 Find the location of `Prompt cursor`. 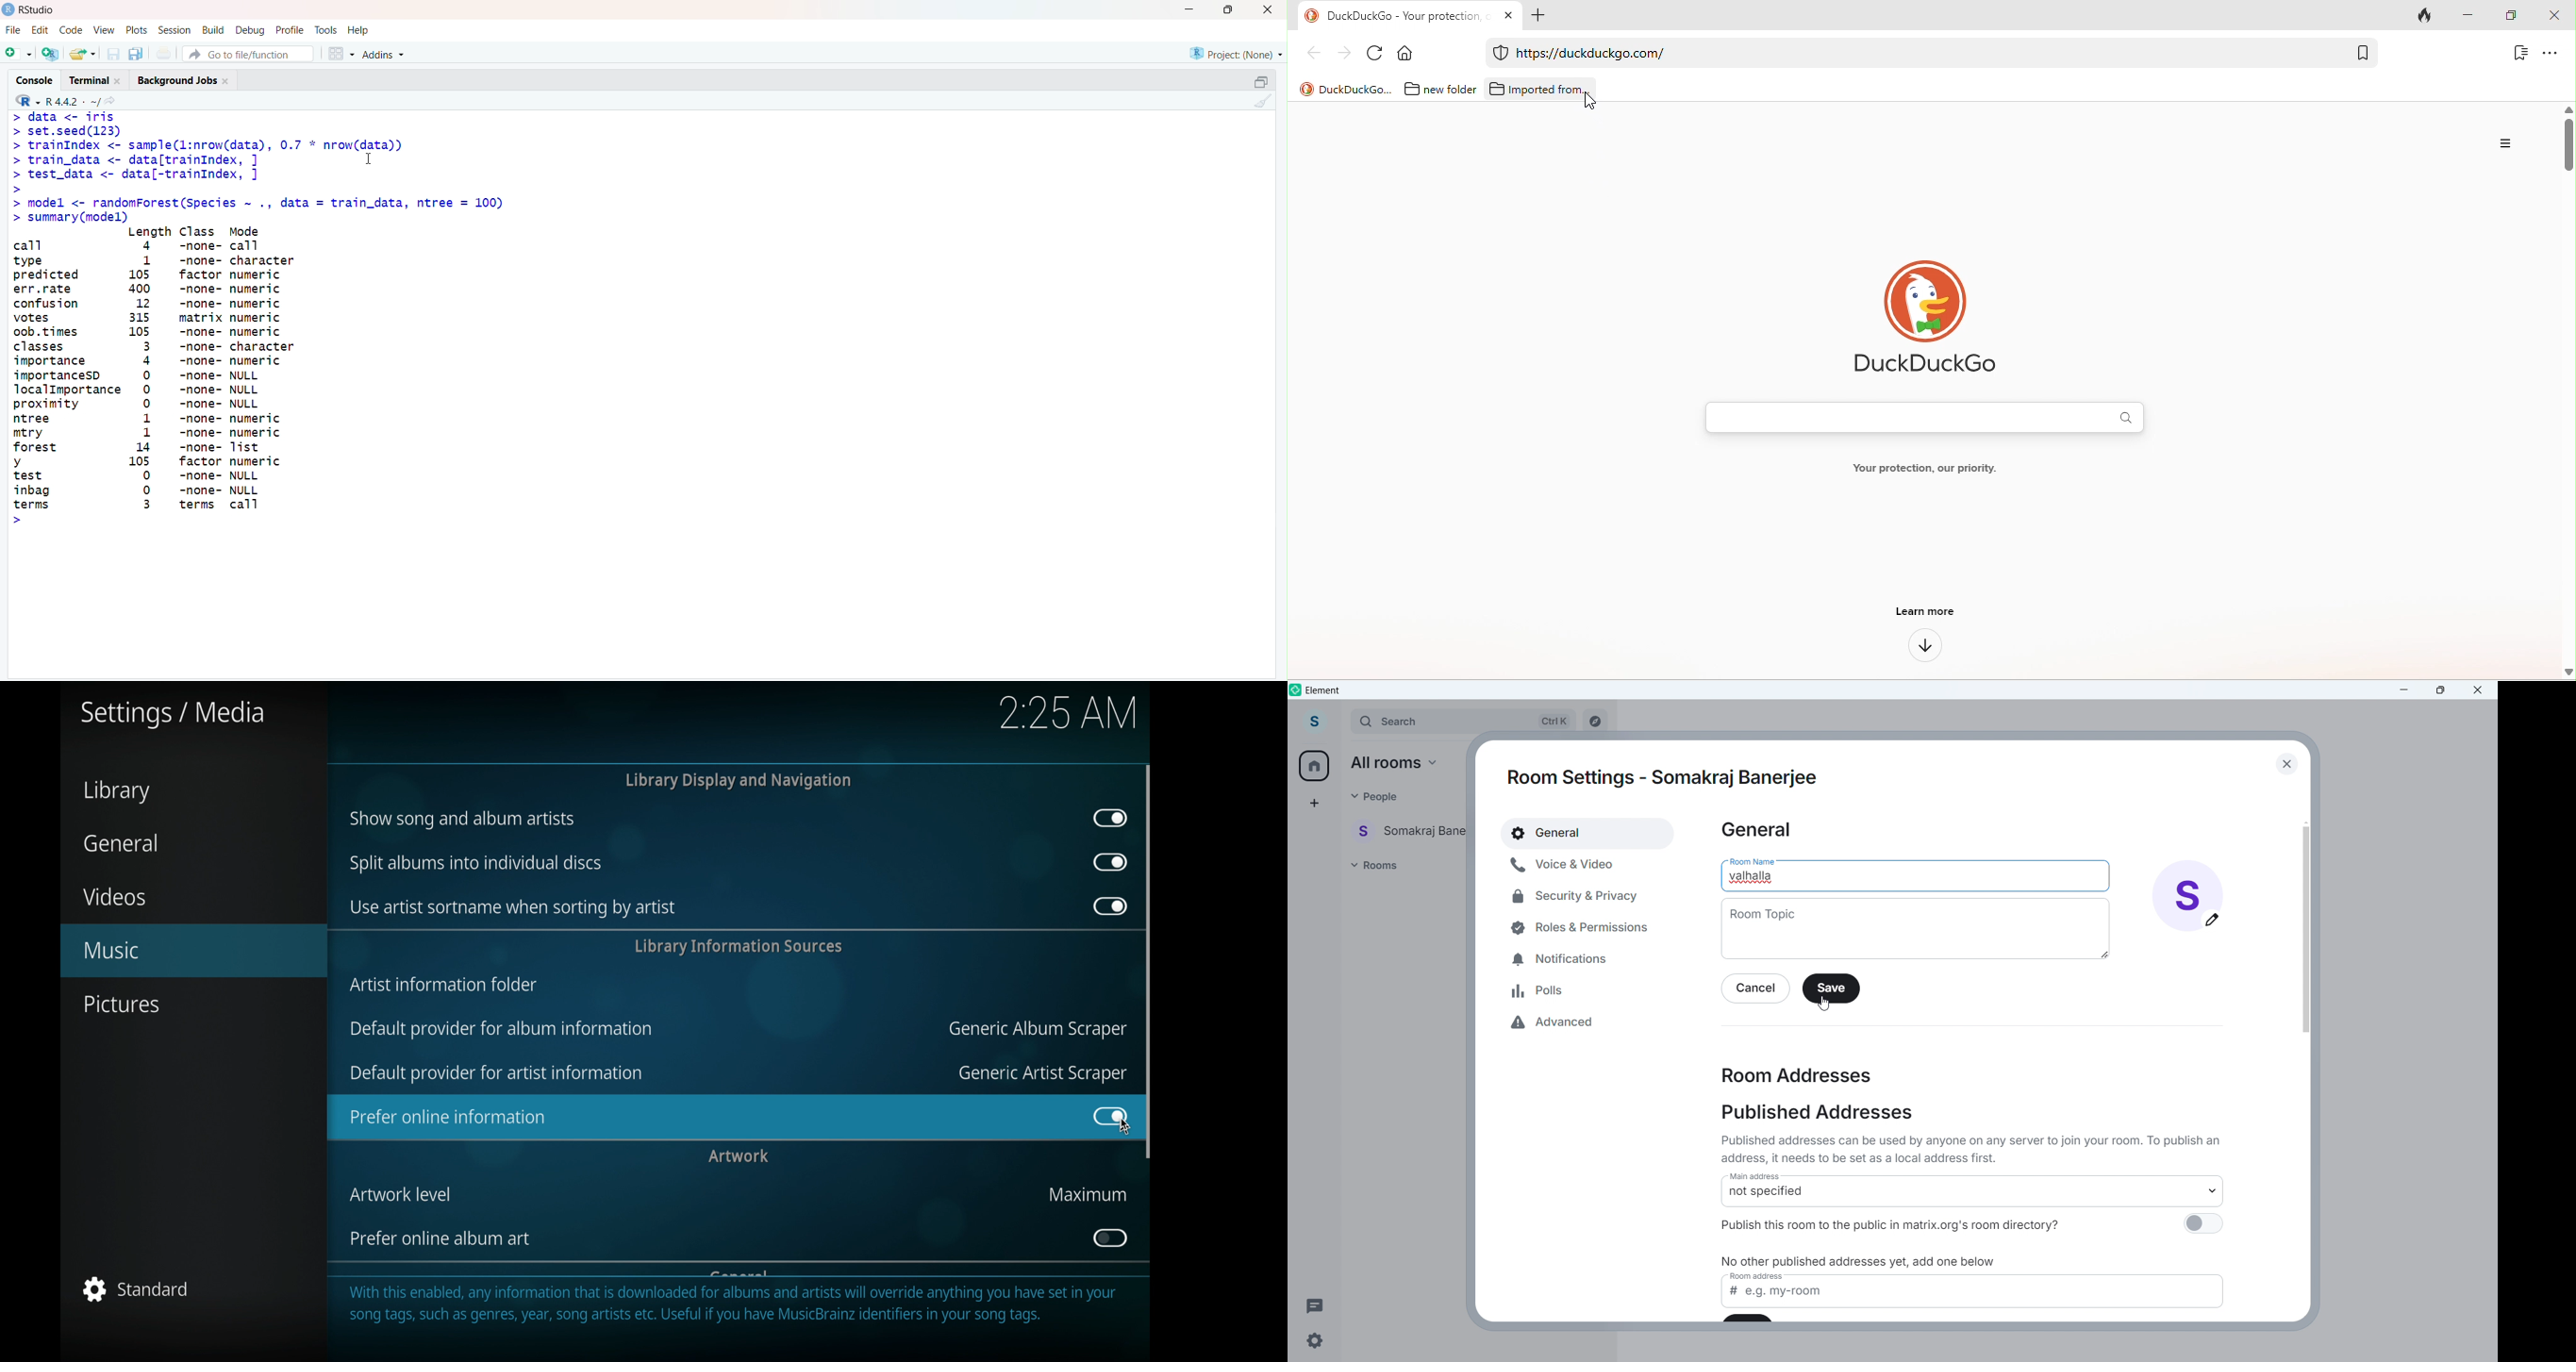

Prompt cursor is located at coordinates (16, 175).